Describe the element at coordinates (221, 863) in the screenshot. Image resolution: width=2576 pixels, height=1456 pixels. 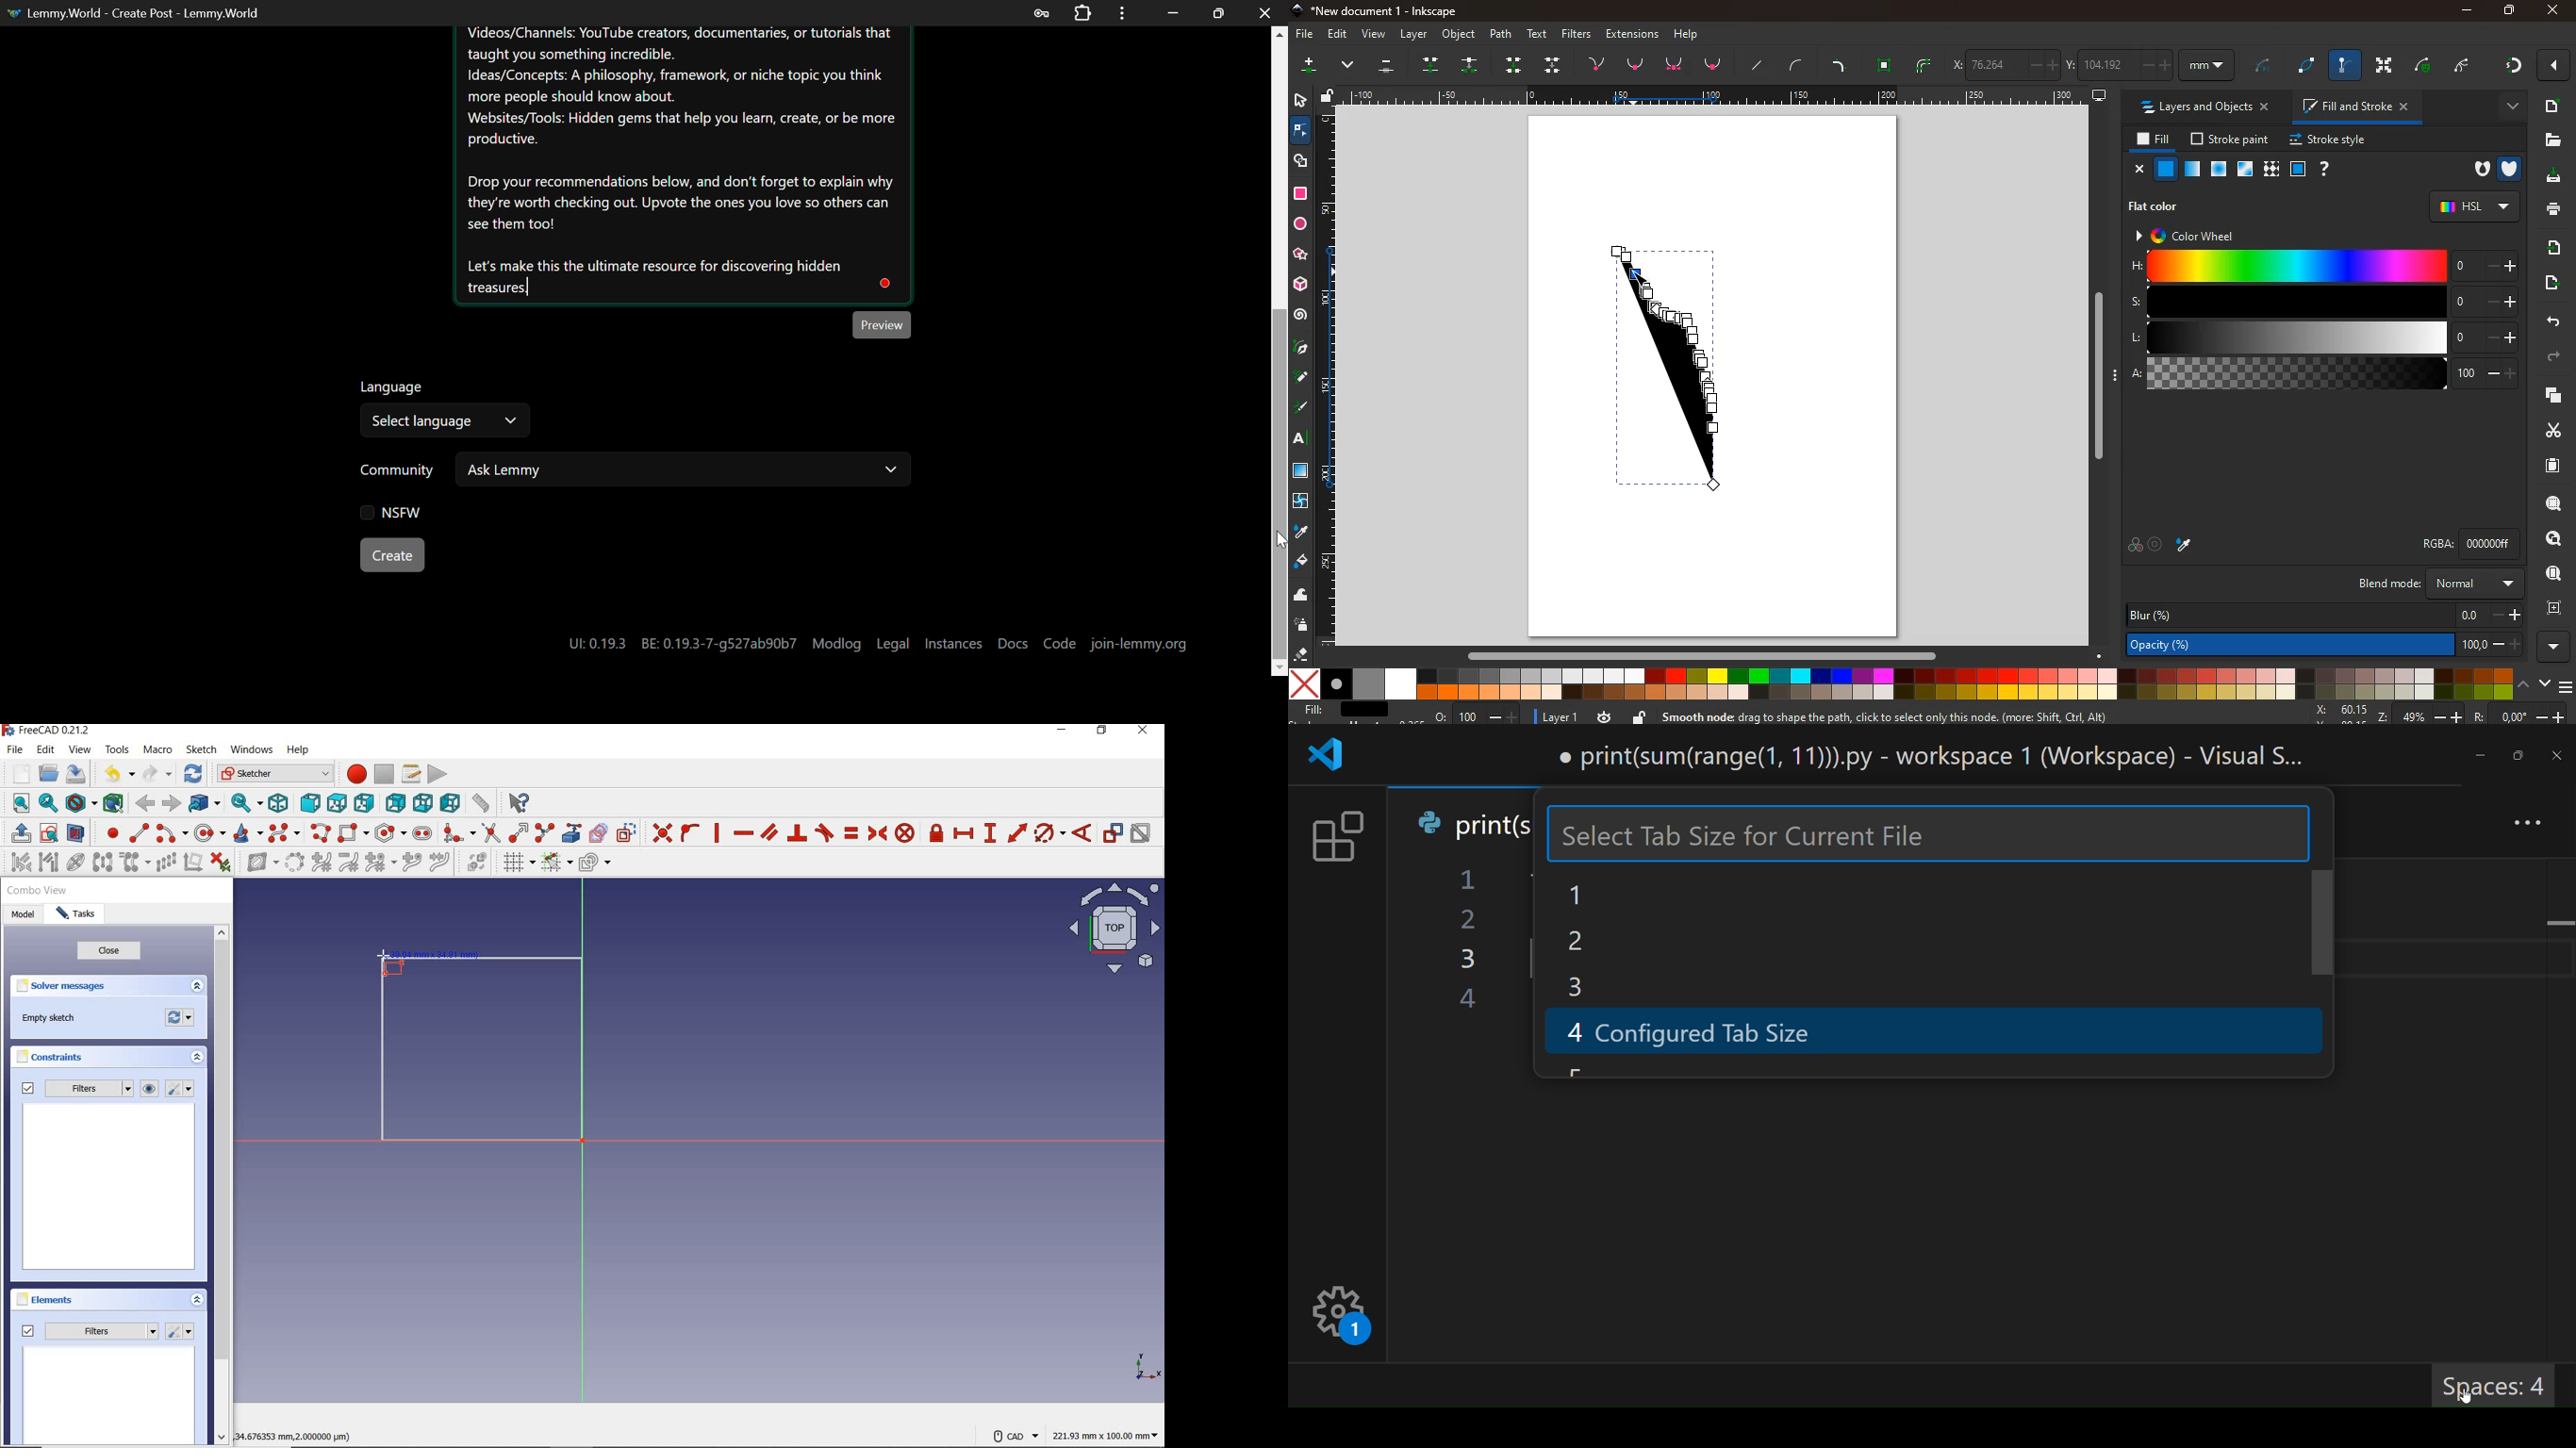
I see `delete all constrains` at that location.